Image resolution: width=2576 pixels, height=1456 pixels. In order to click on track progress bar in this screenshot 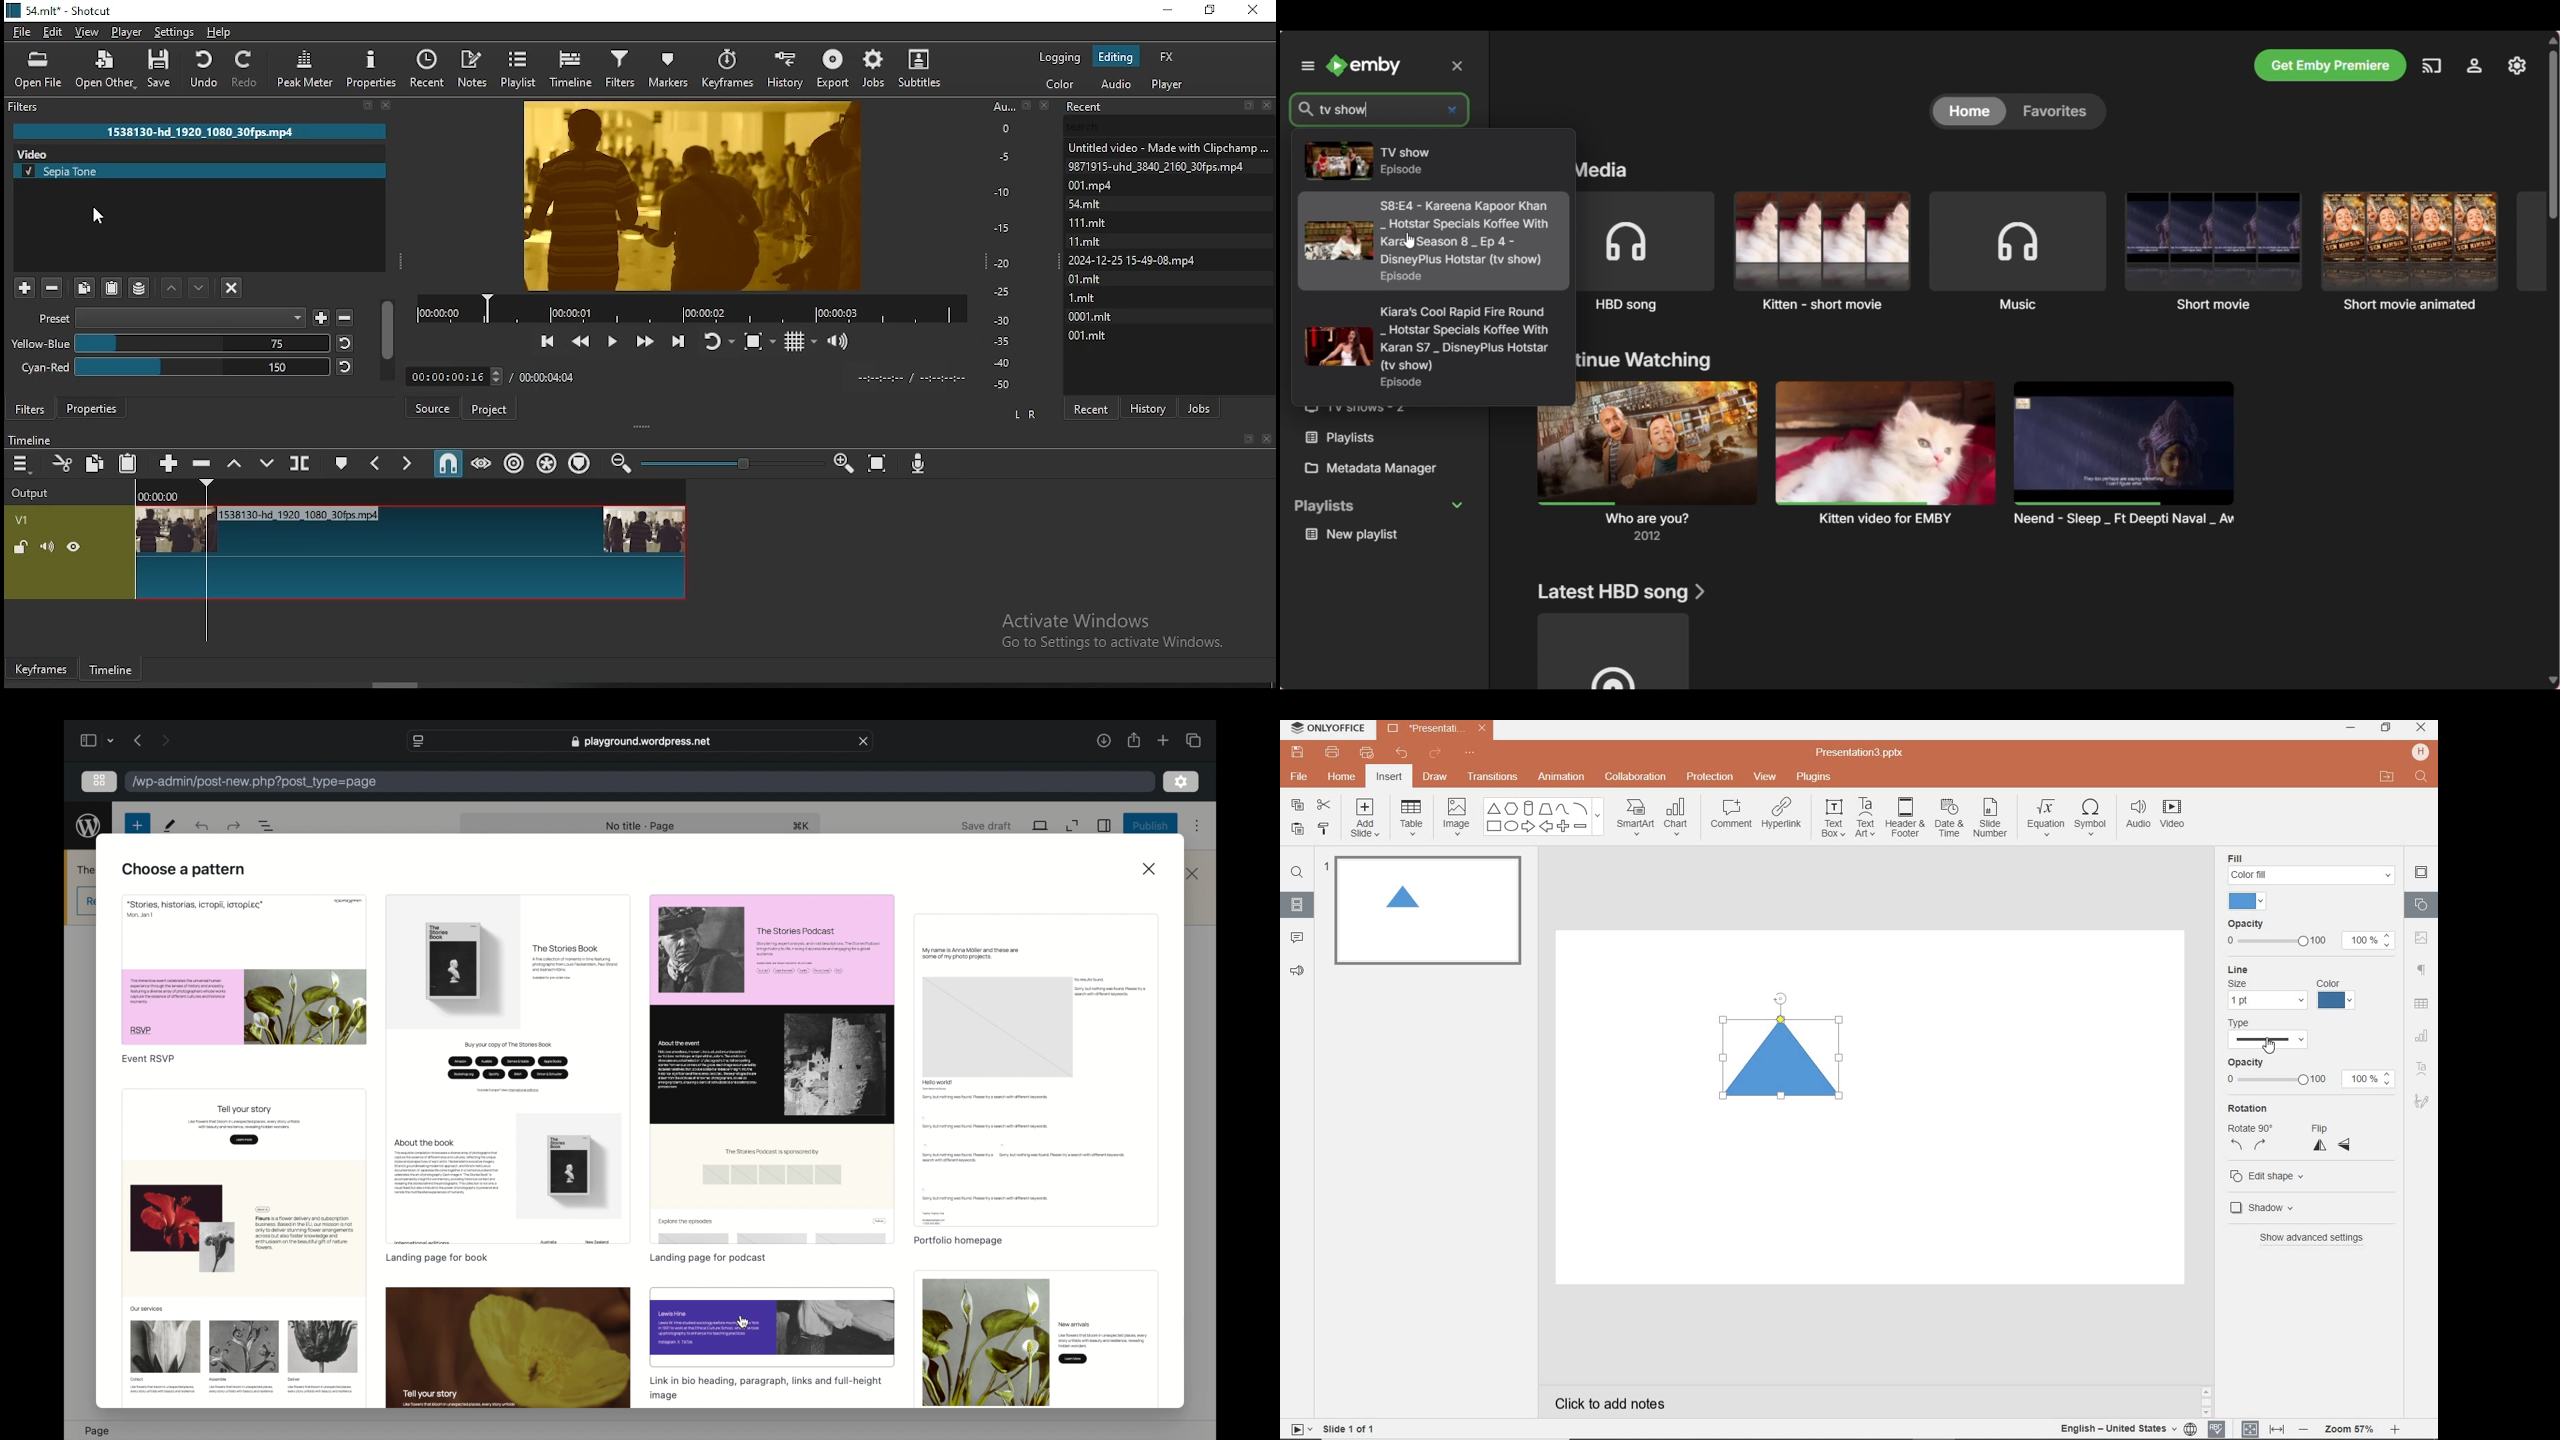, I will do `click(693, 306)`.